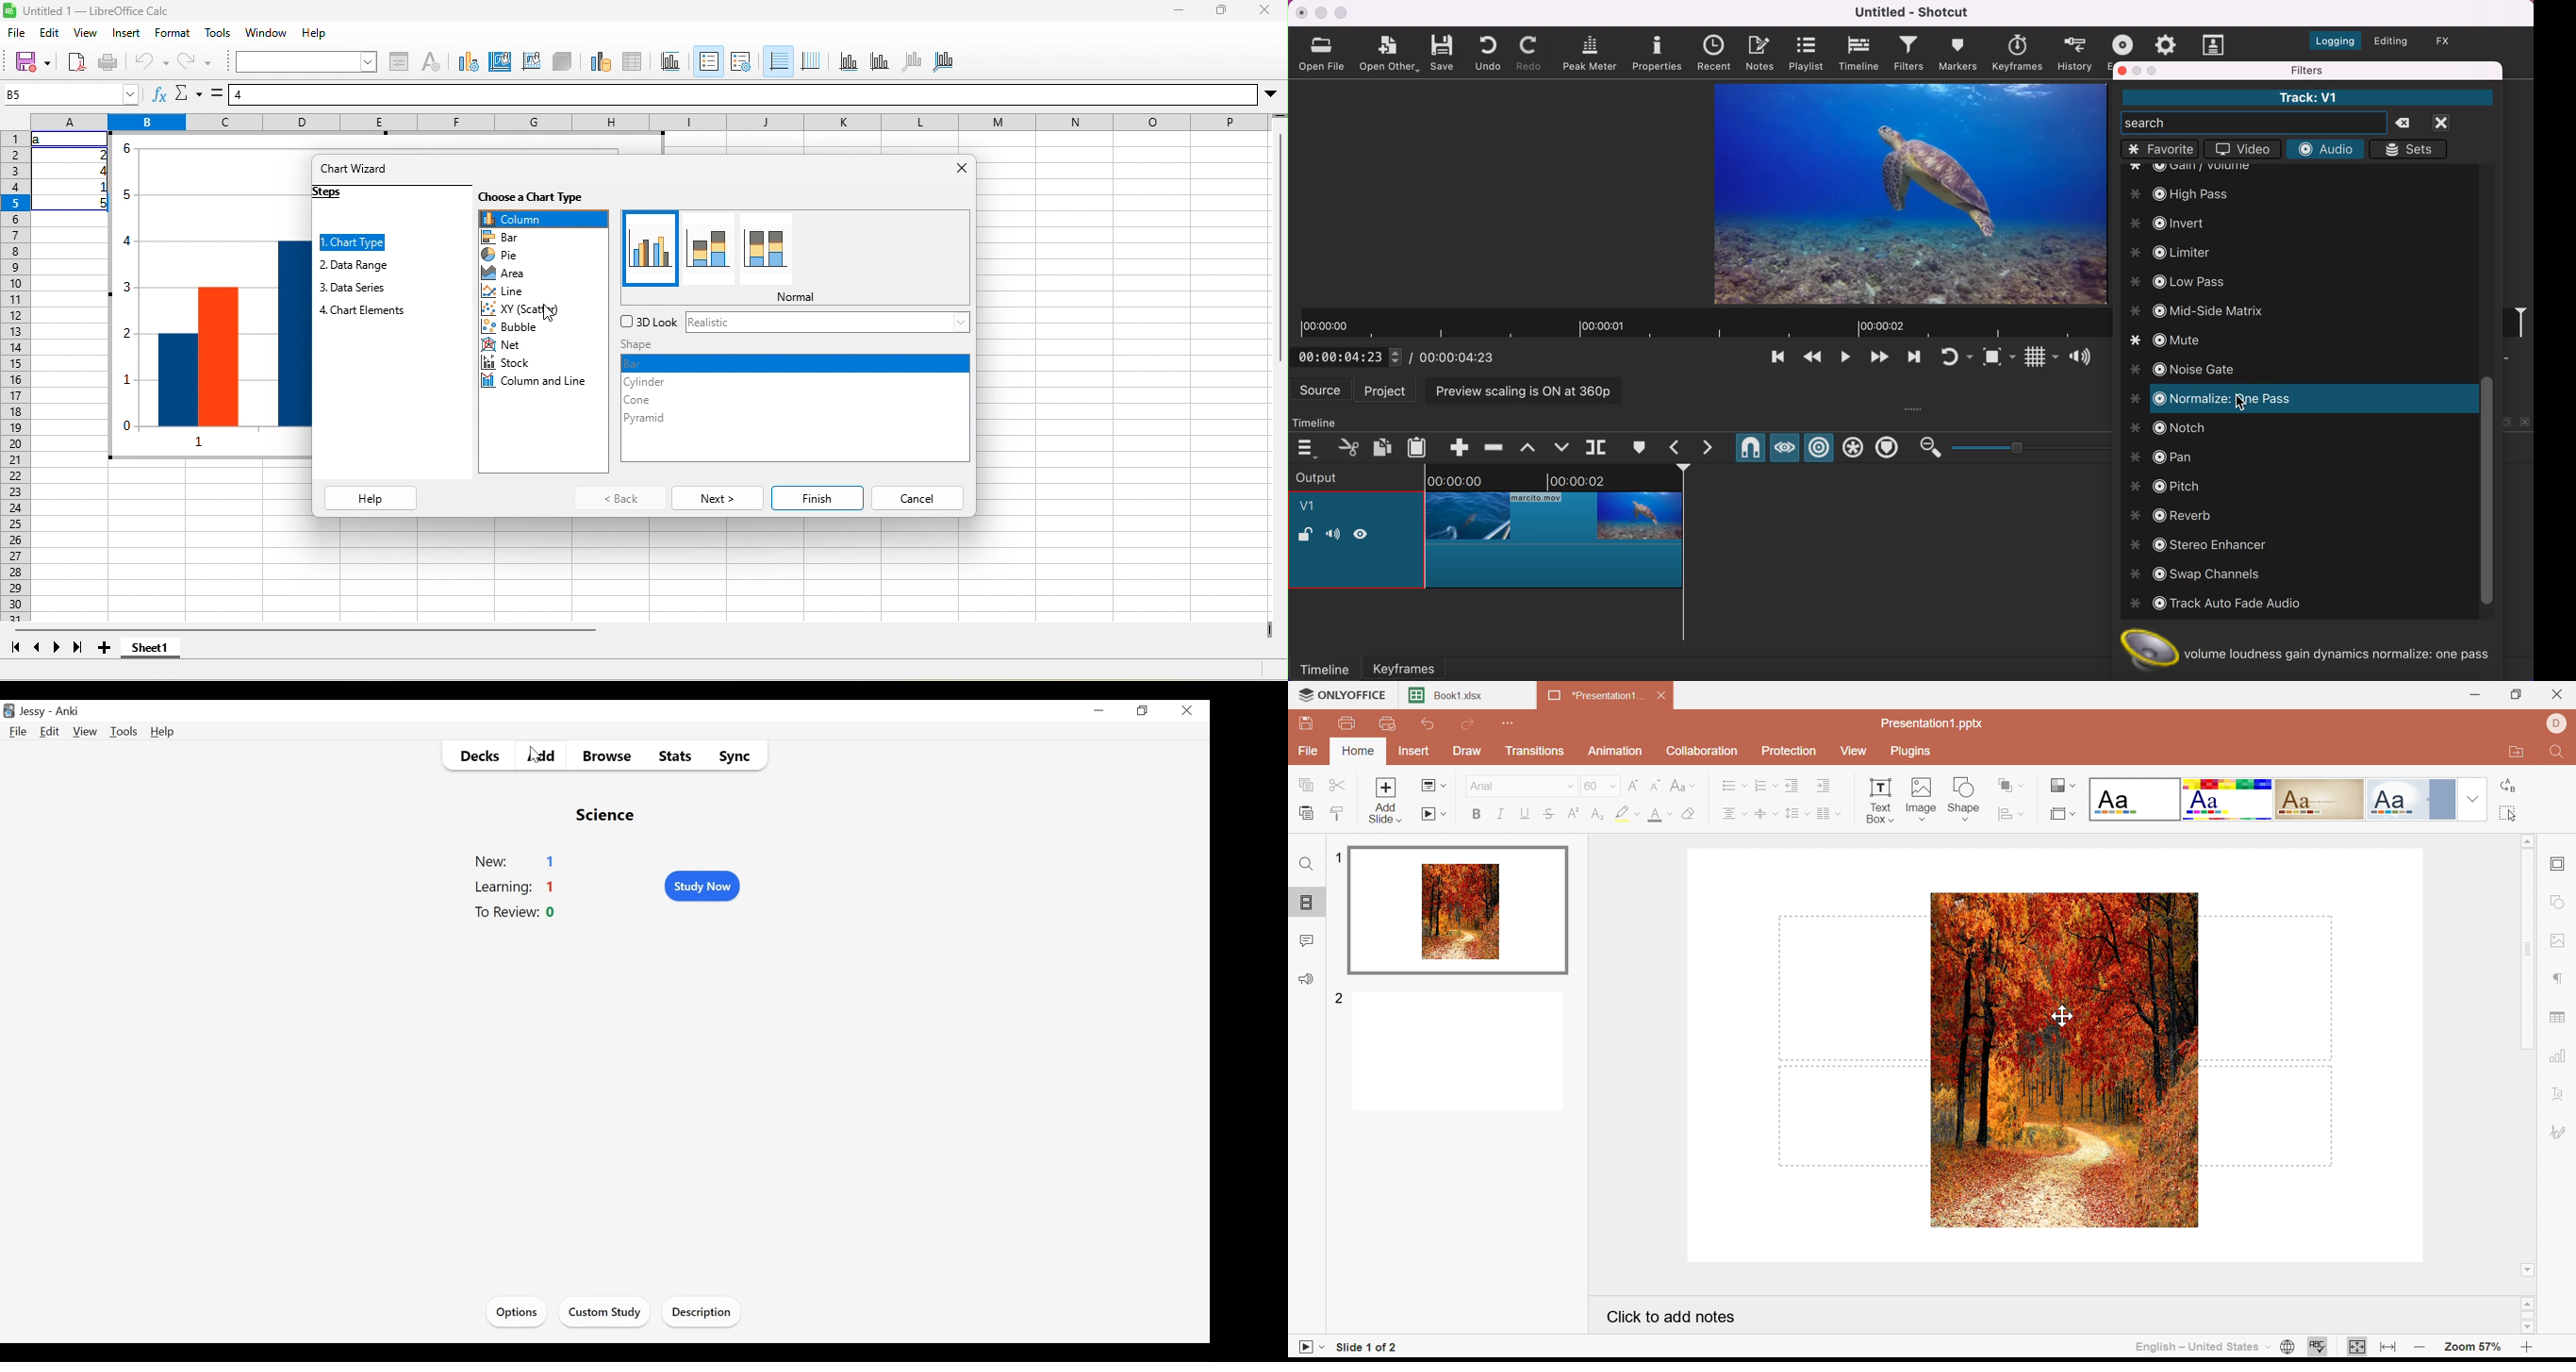 The image size is (2576, 1372). I want to click on a, so click(40, 140).